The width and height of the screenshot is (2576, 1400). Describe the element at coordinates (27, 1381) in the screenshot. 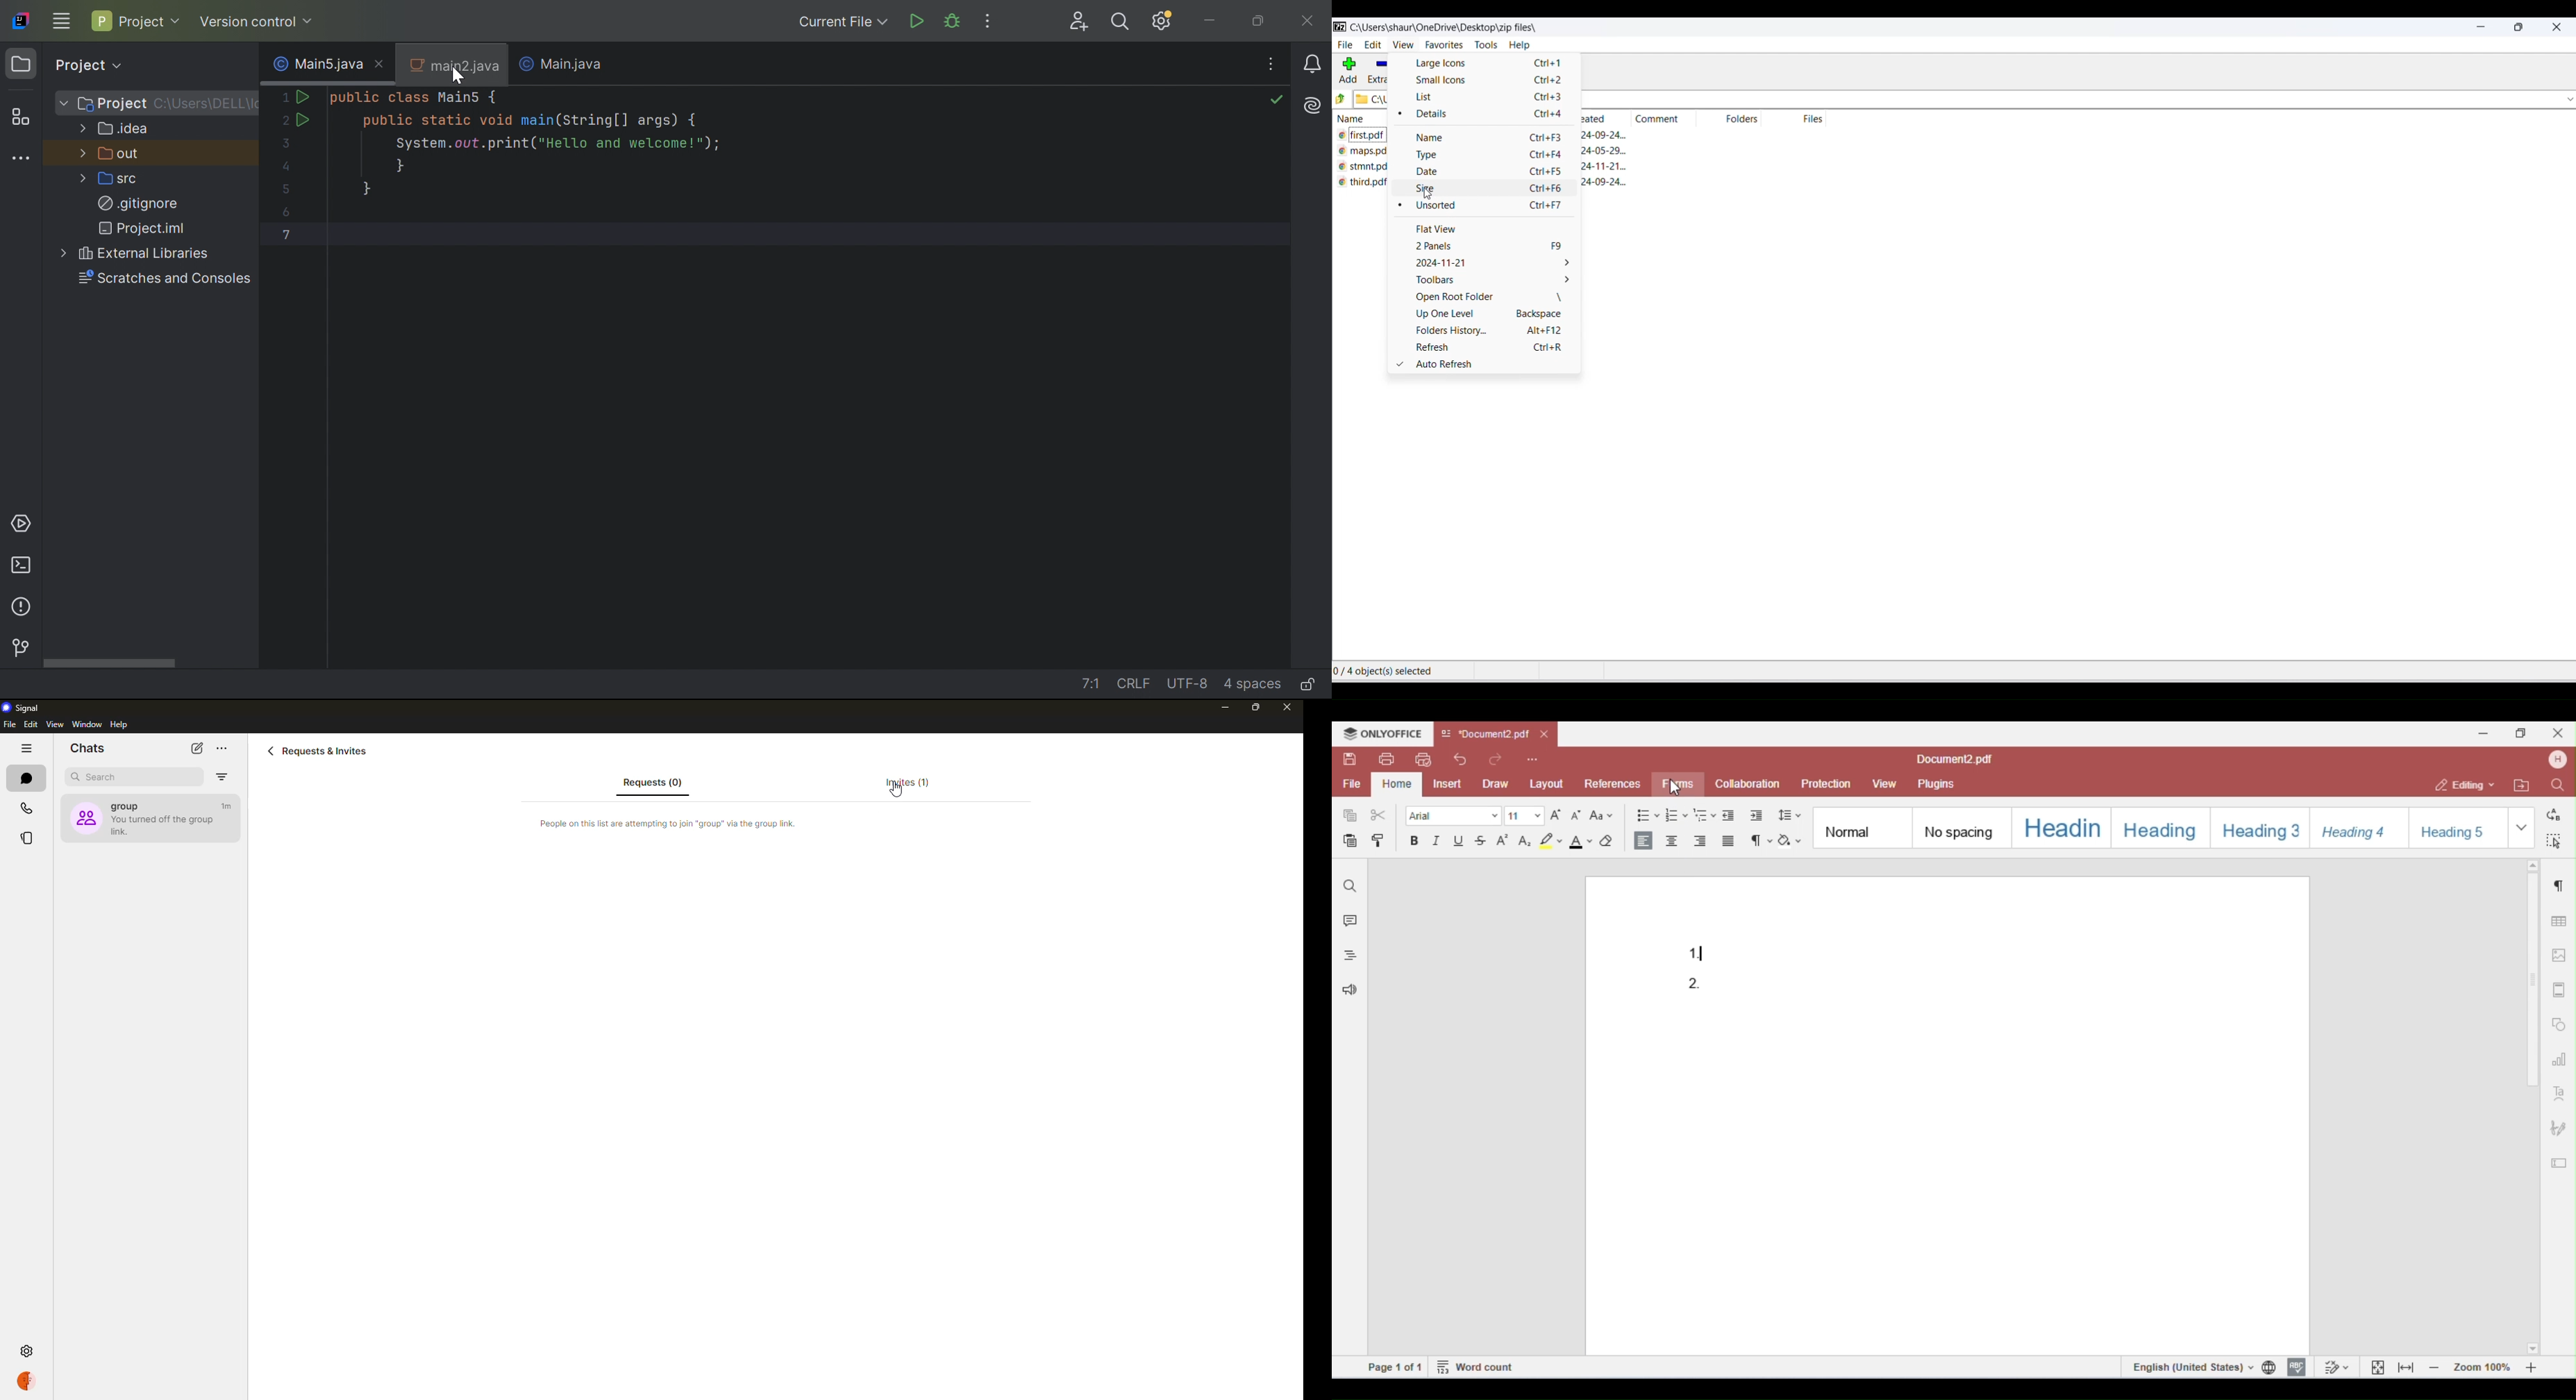

I see `profile` at that location.